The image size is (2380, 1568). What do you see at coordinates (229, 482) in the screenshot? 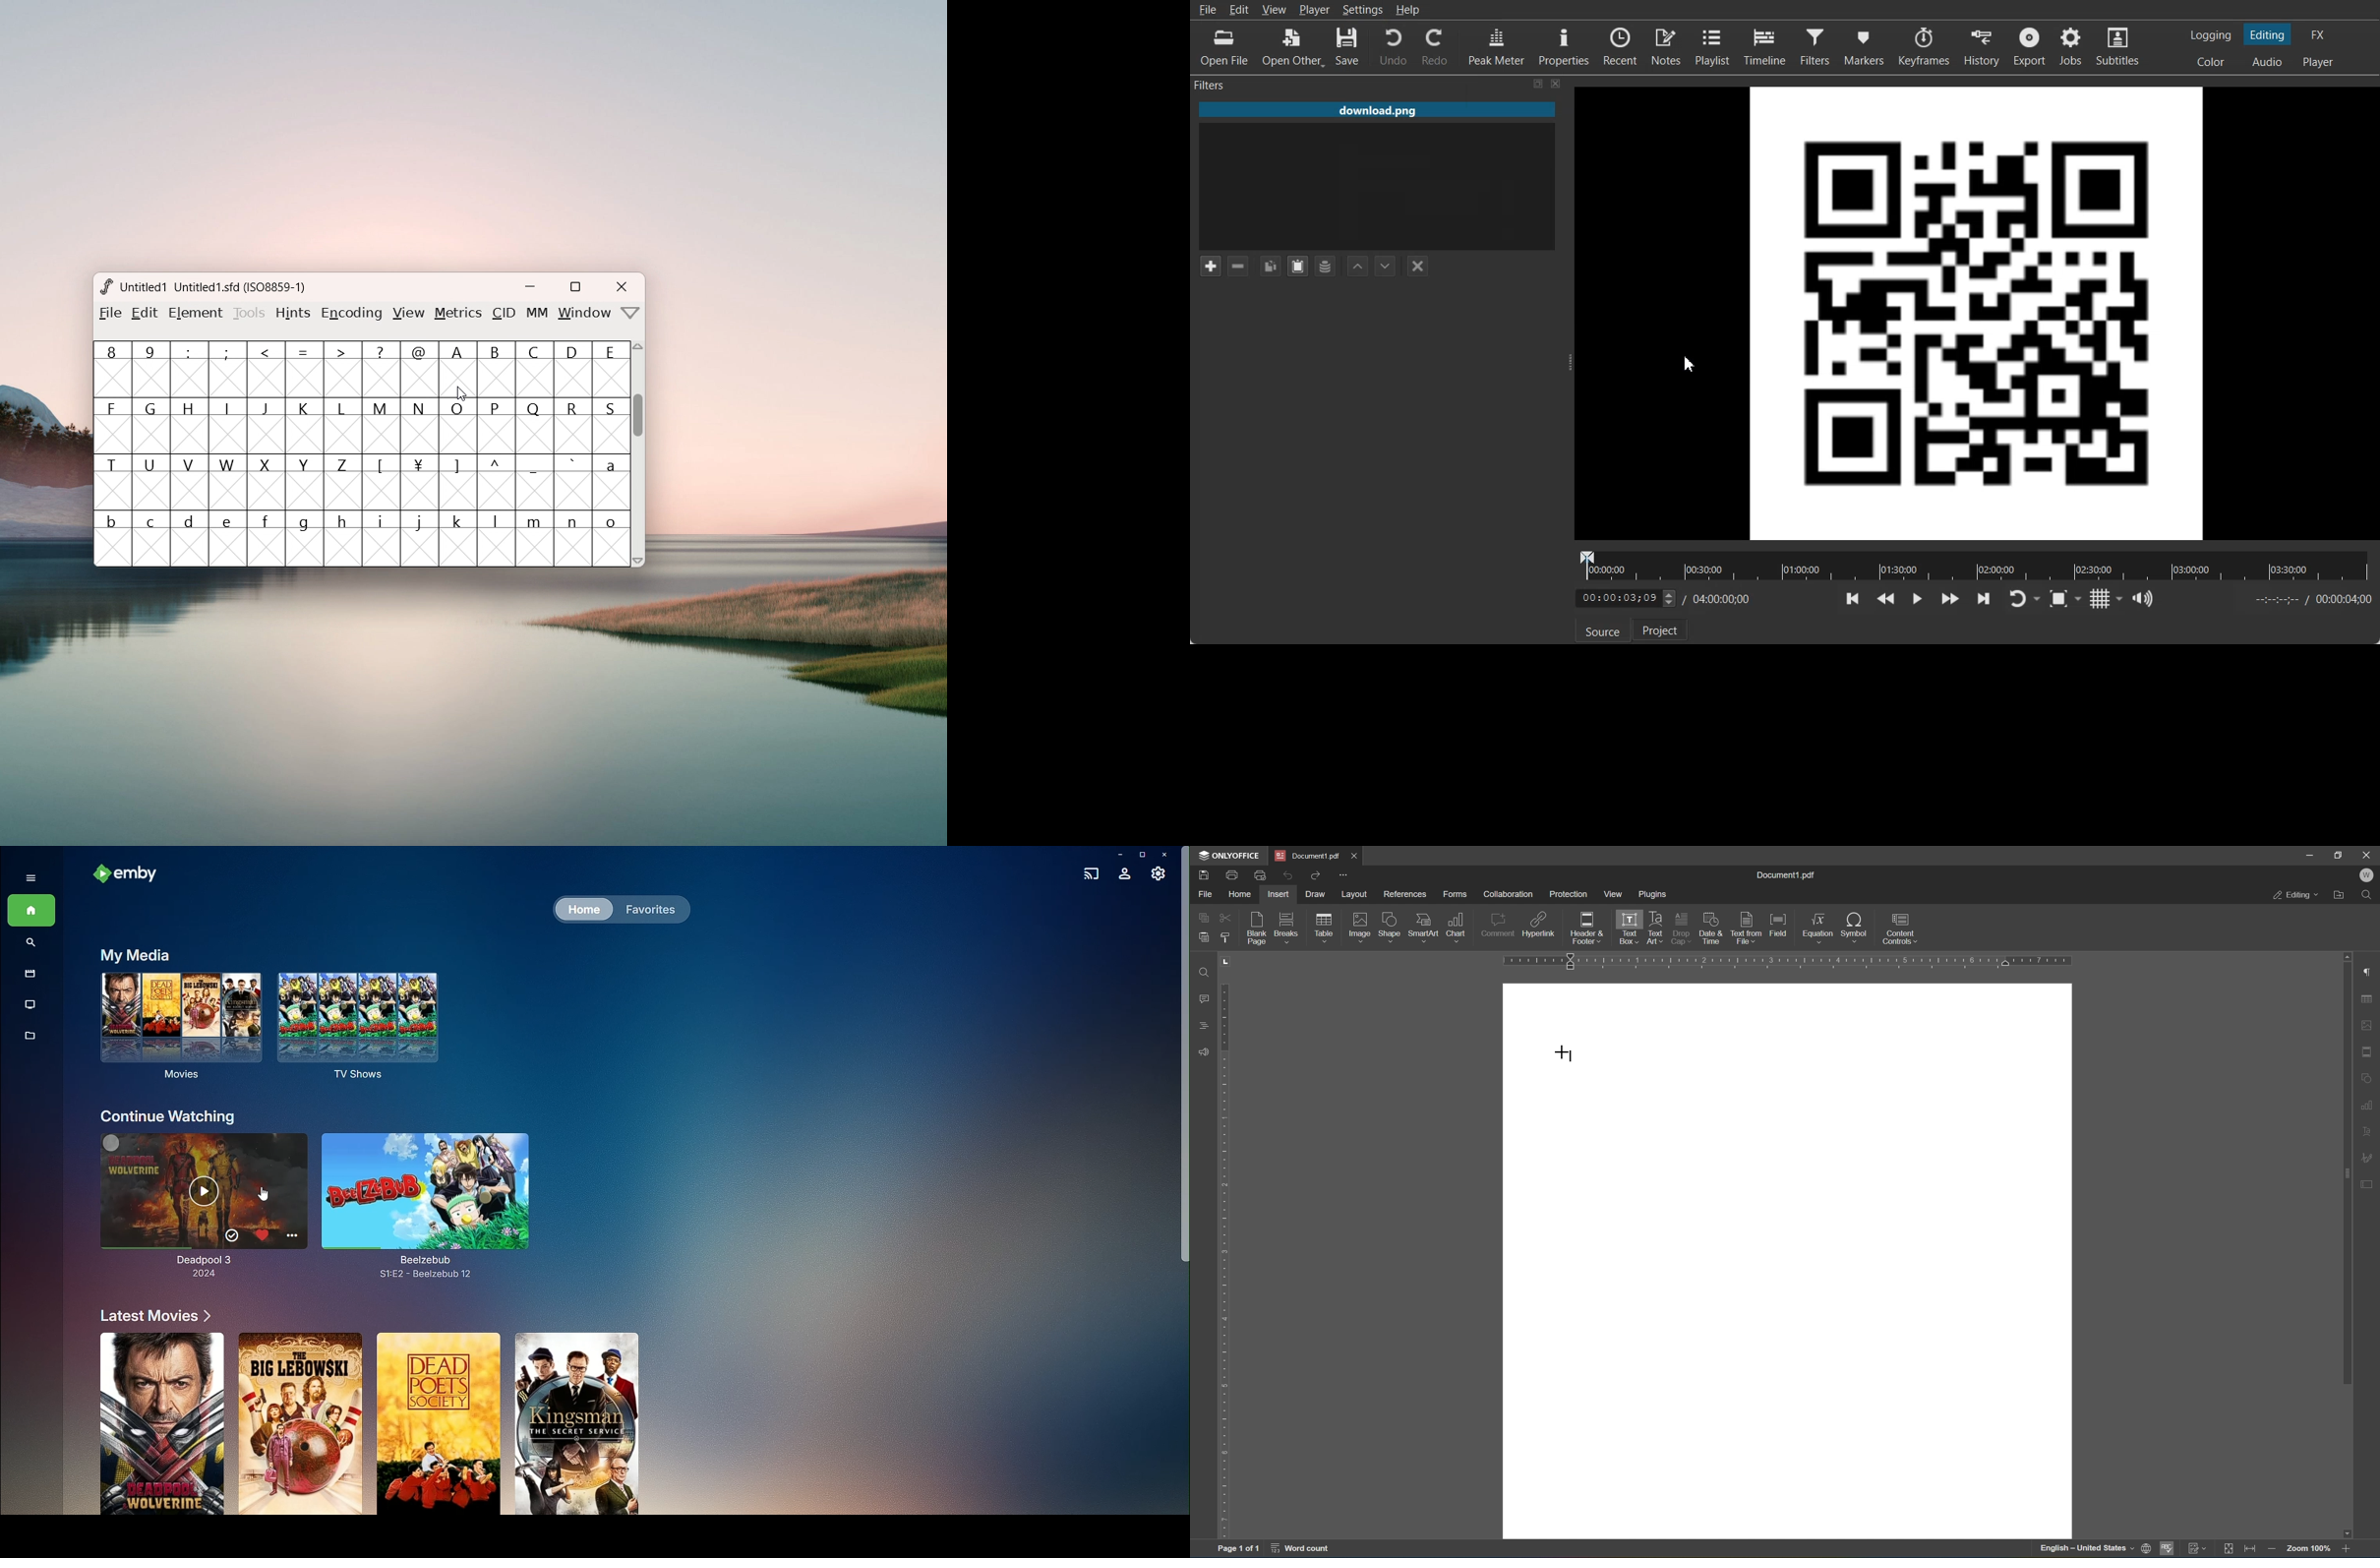
I see `W` at bounding box center [229, 482].